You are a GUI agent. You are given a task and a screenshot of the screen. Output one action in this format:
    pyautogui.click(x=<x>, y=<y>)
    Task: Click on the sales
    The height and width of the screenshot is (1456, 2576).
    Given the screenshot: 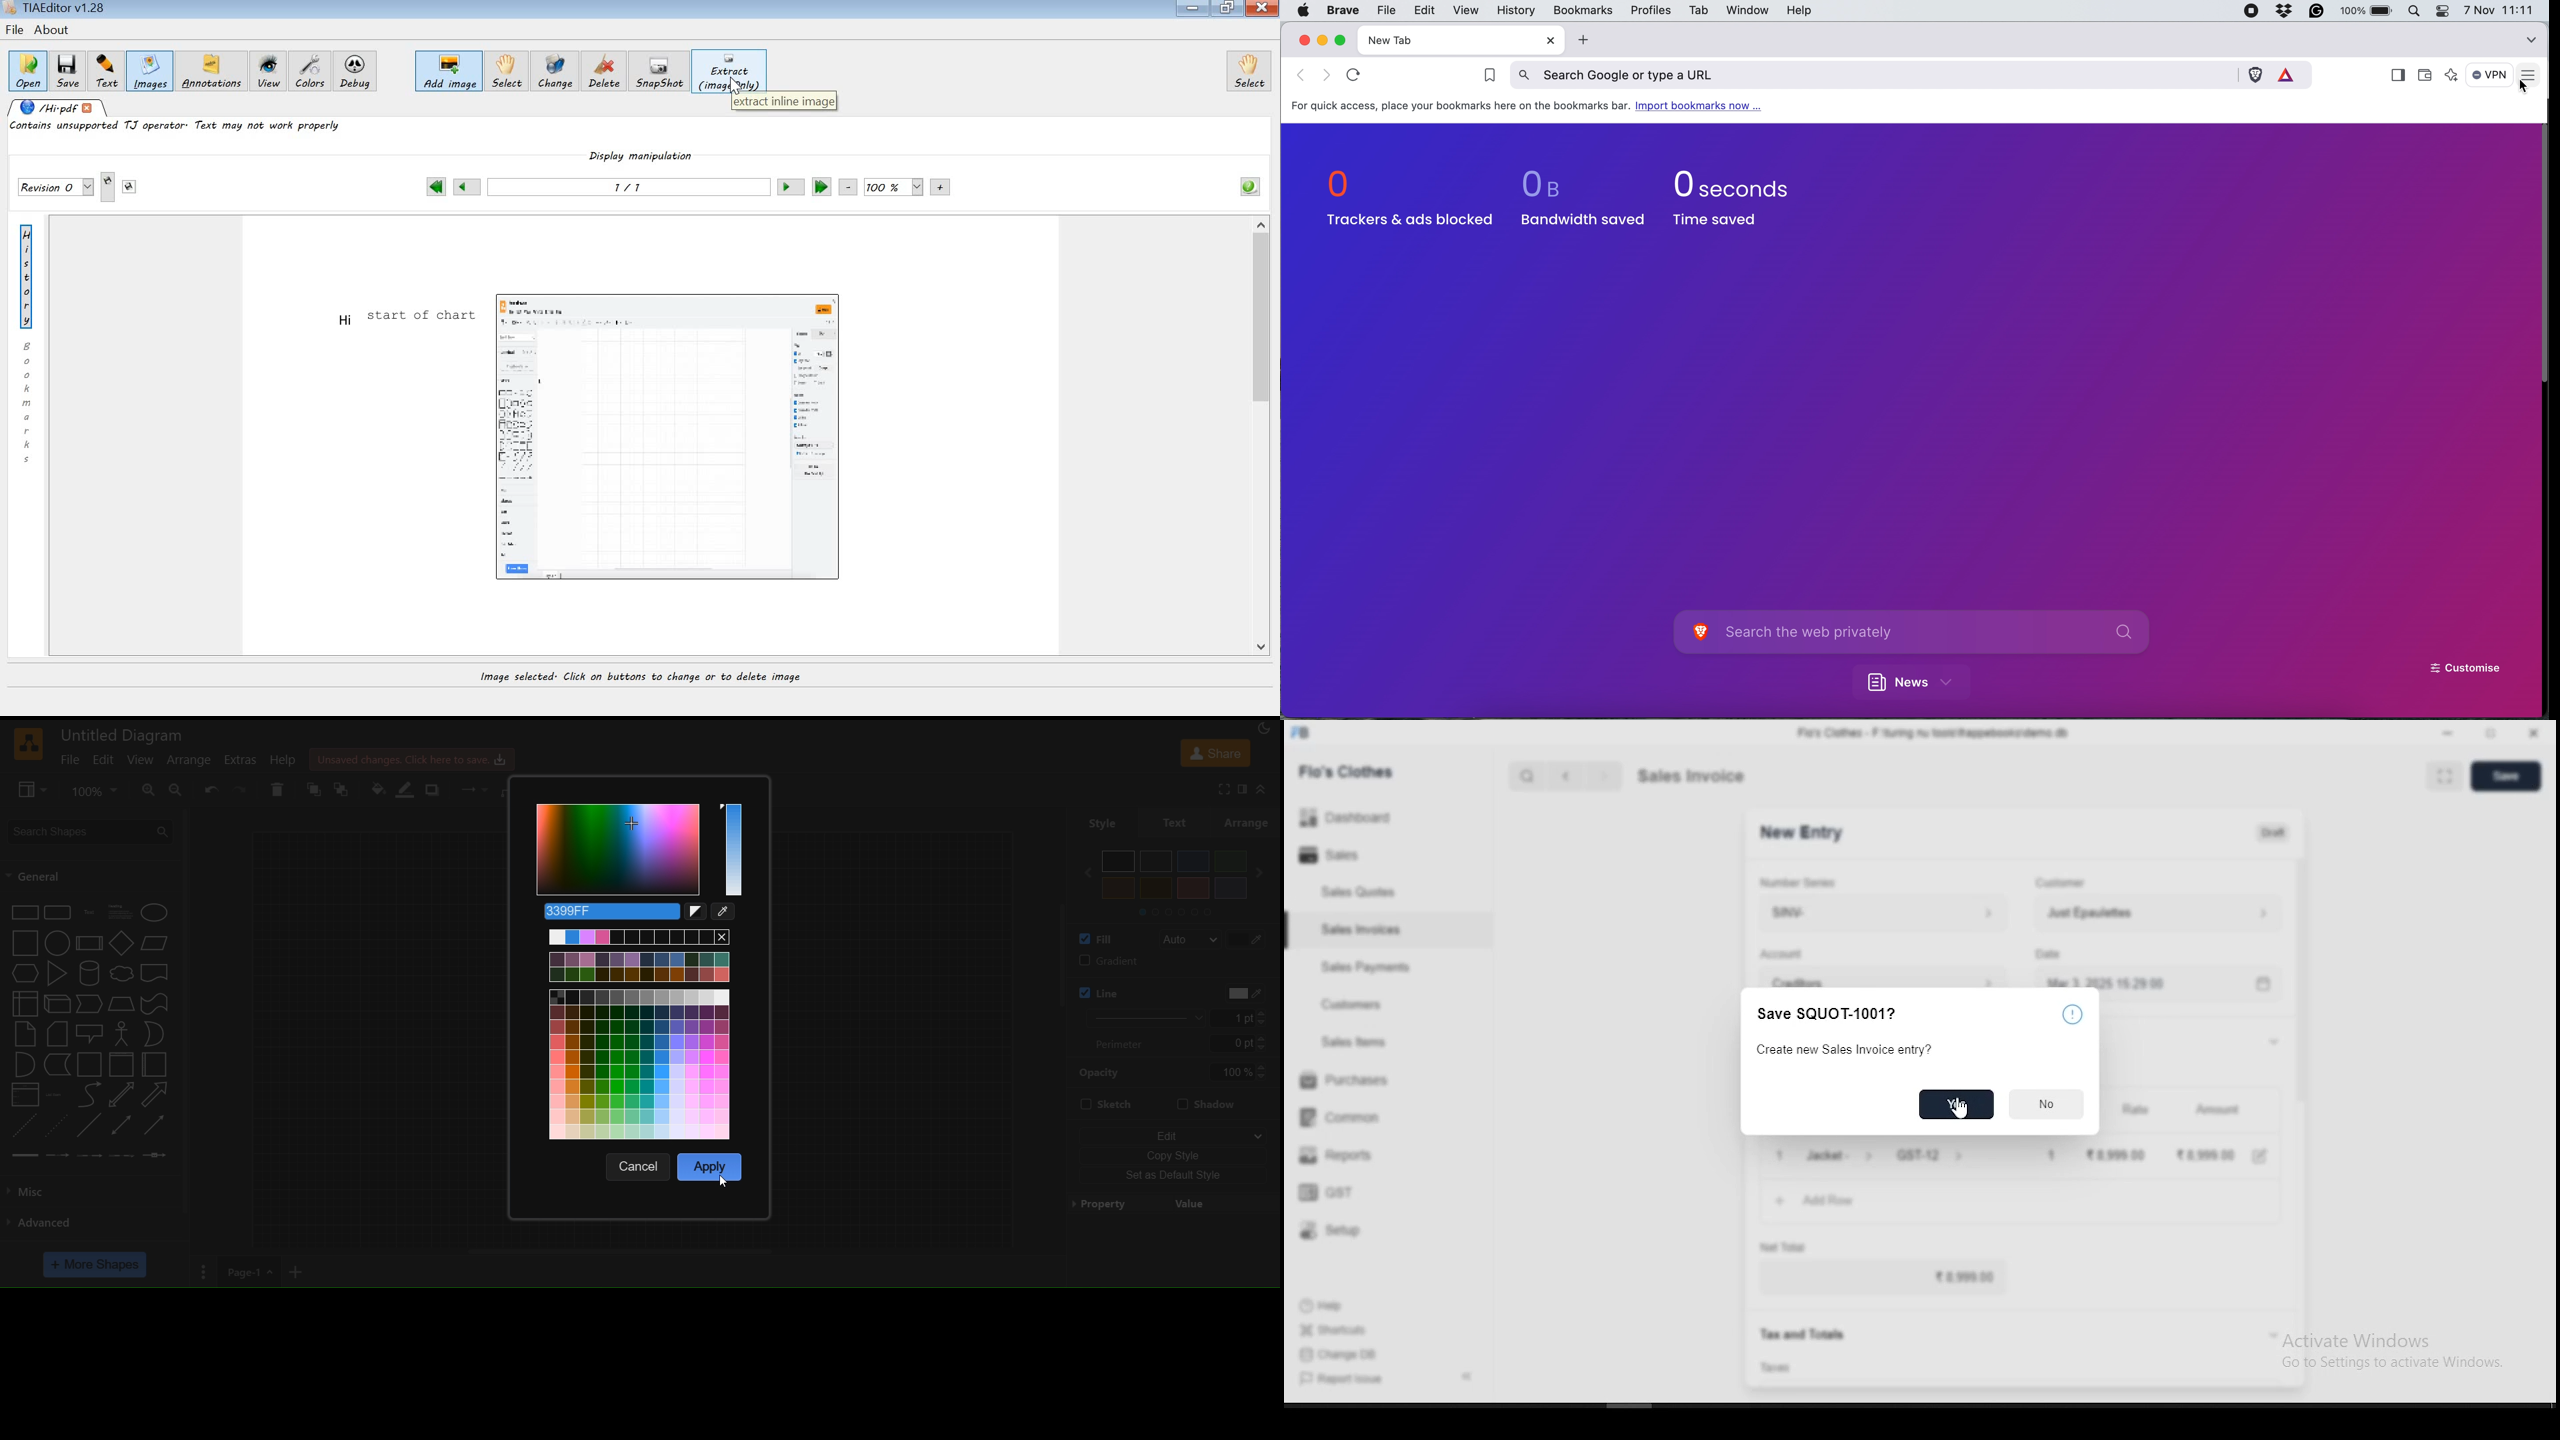 What is the action you would take?
    pyautogui.click(x=1355, y=892)
    